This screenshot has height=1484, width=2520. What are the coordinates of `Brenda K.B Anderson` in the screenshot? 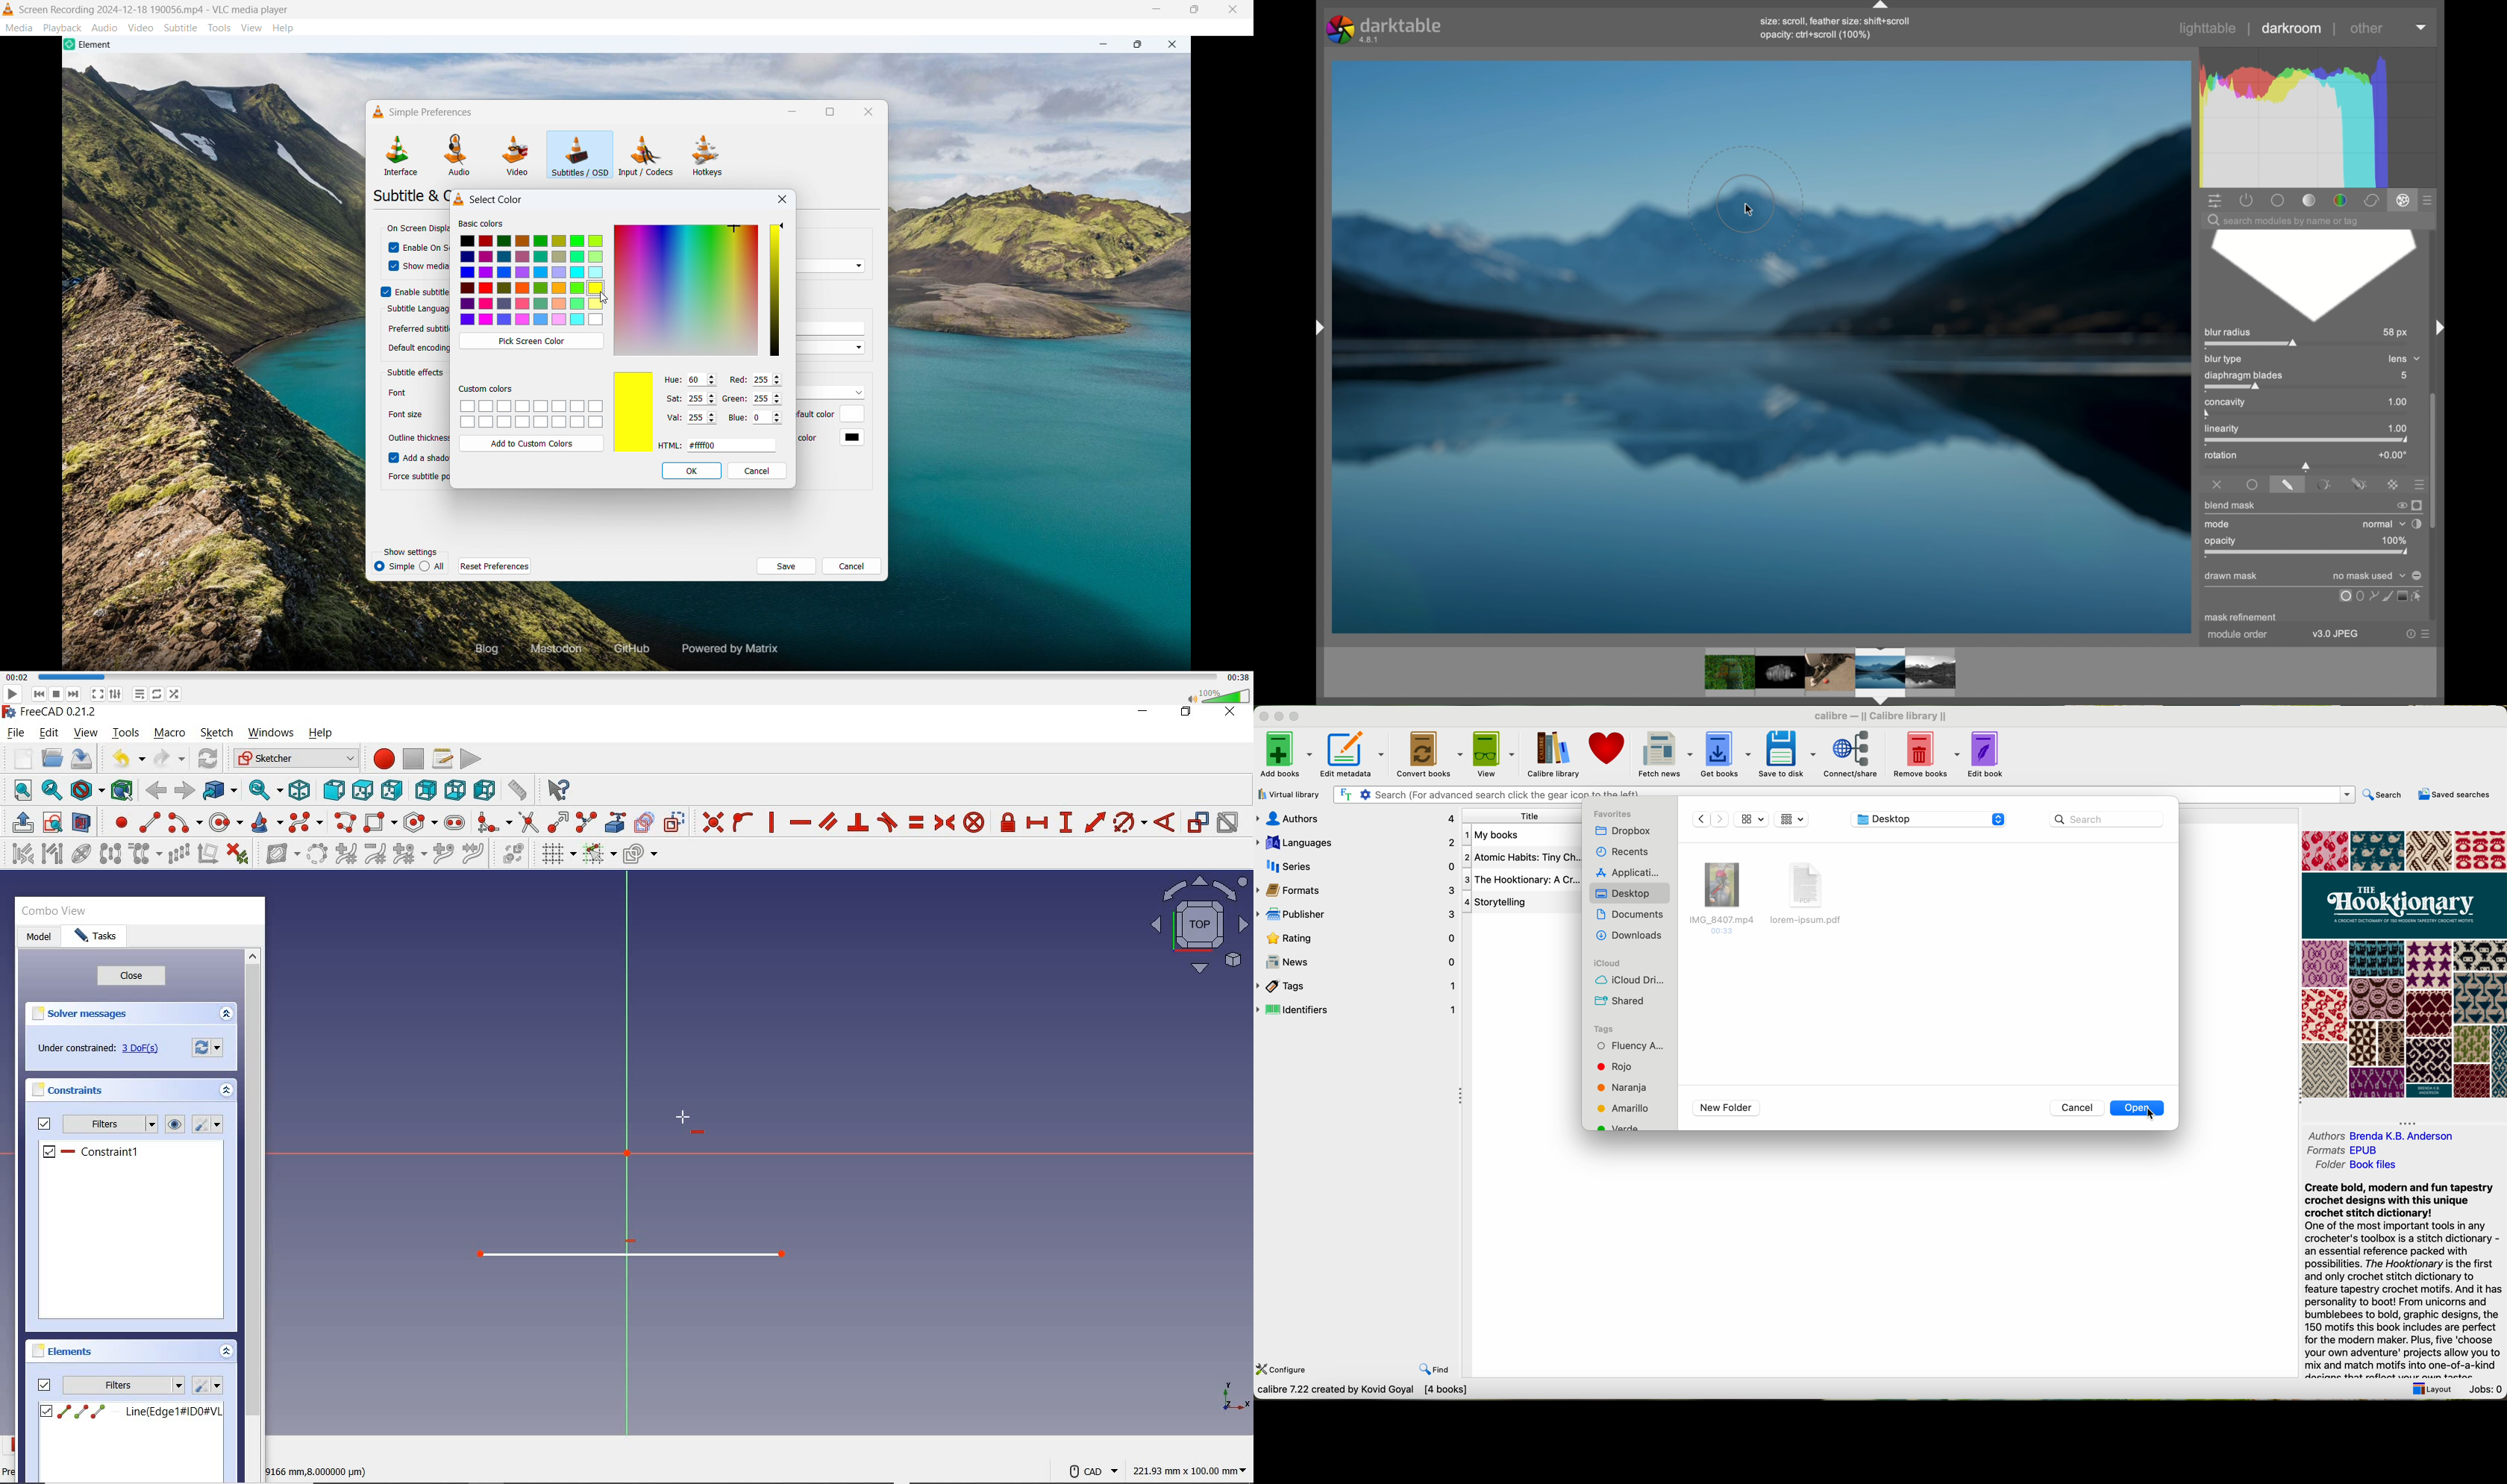 It's located at (2428, 1136).